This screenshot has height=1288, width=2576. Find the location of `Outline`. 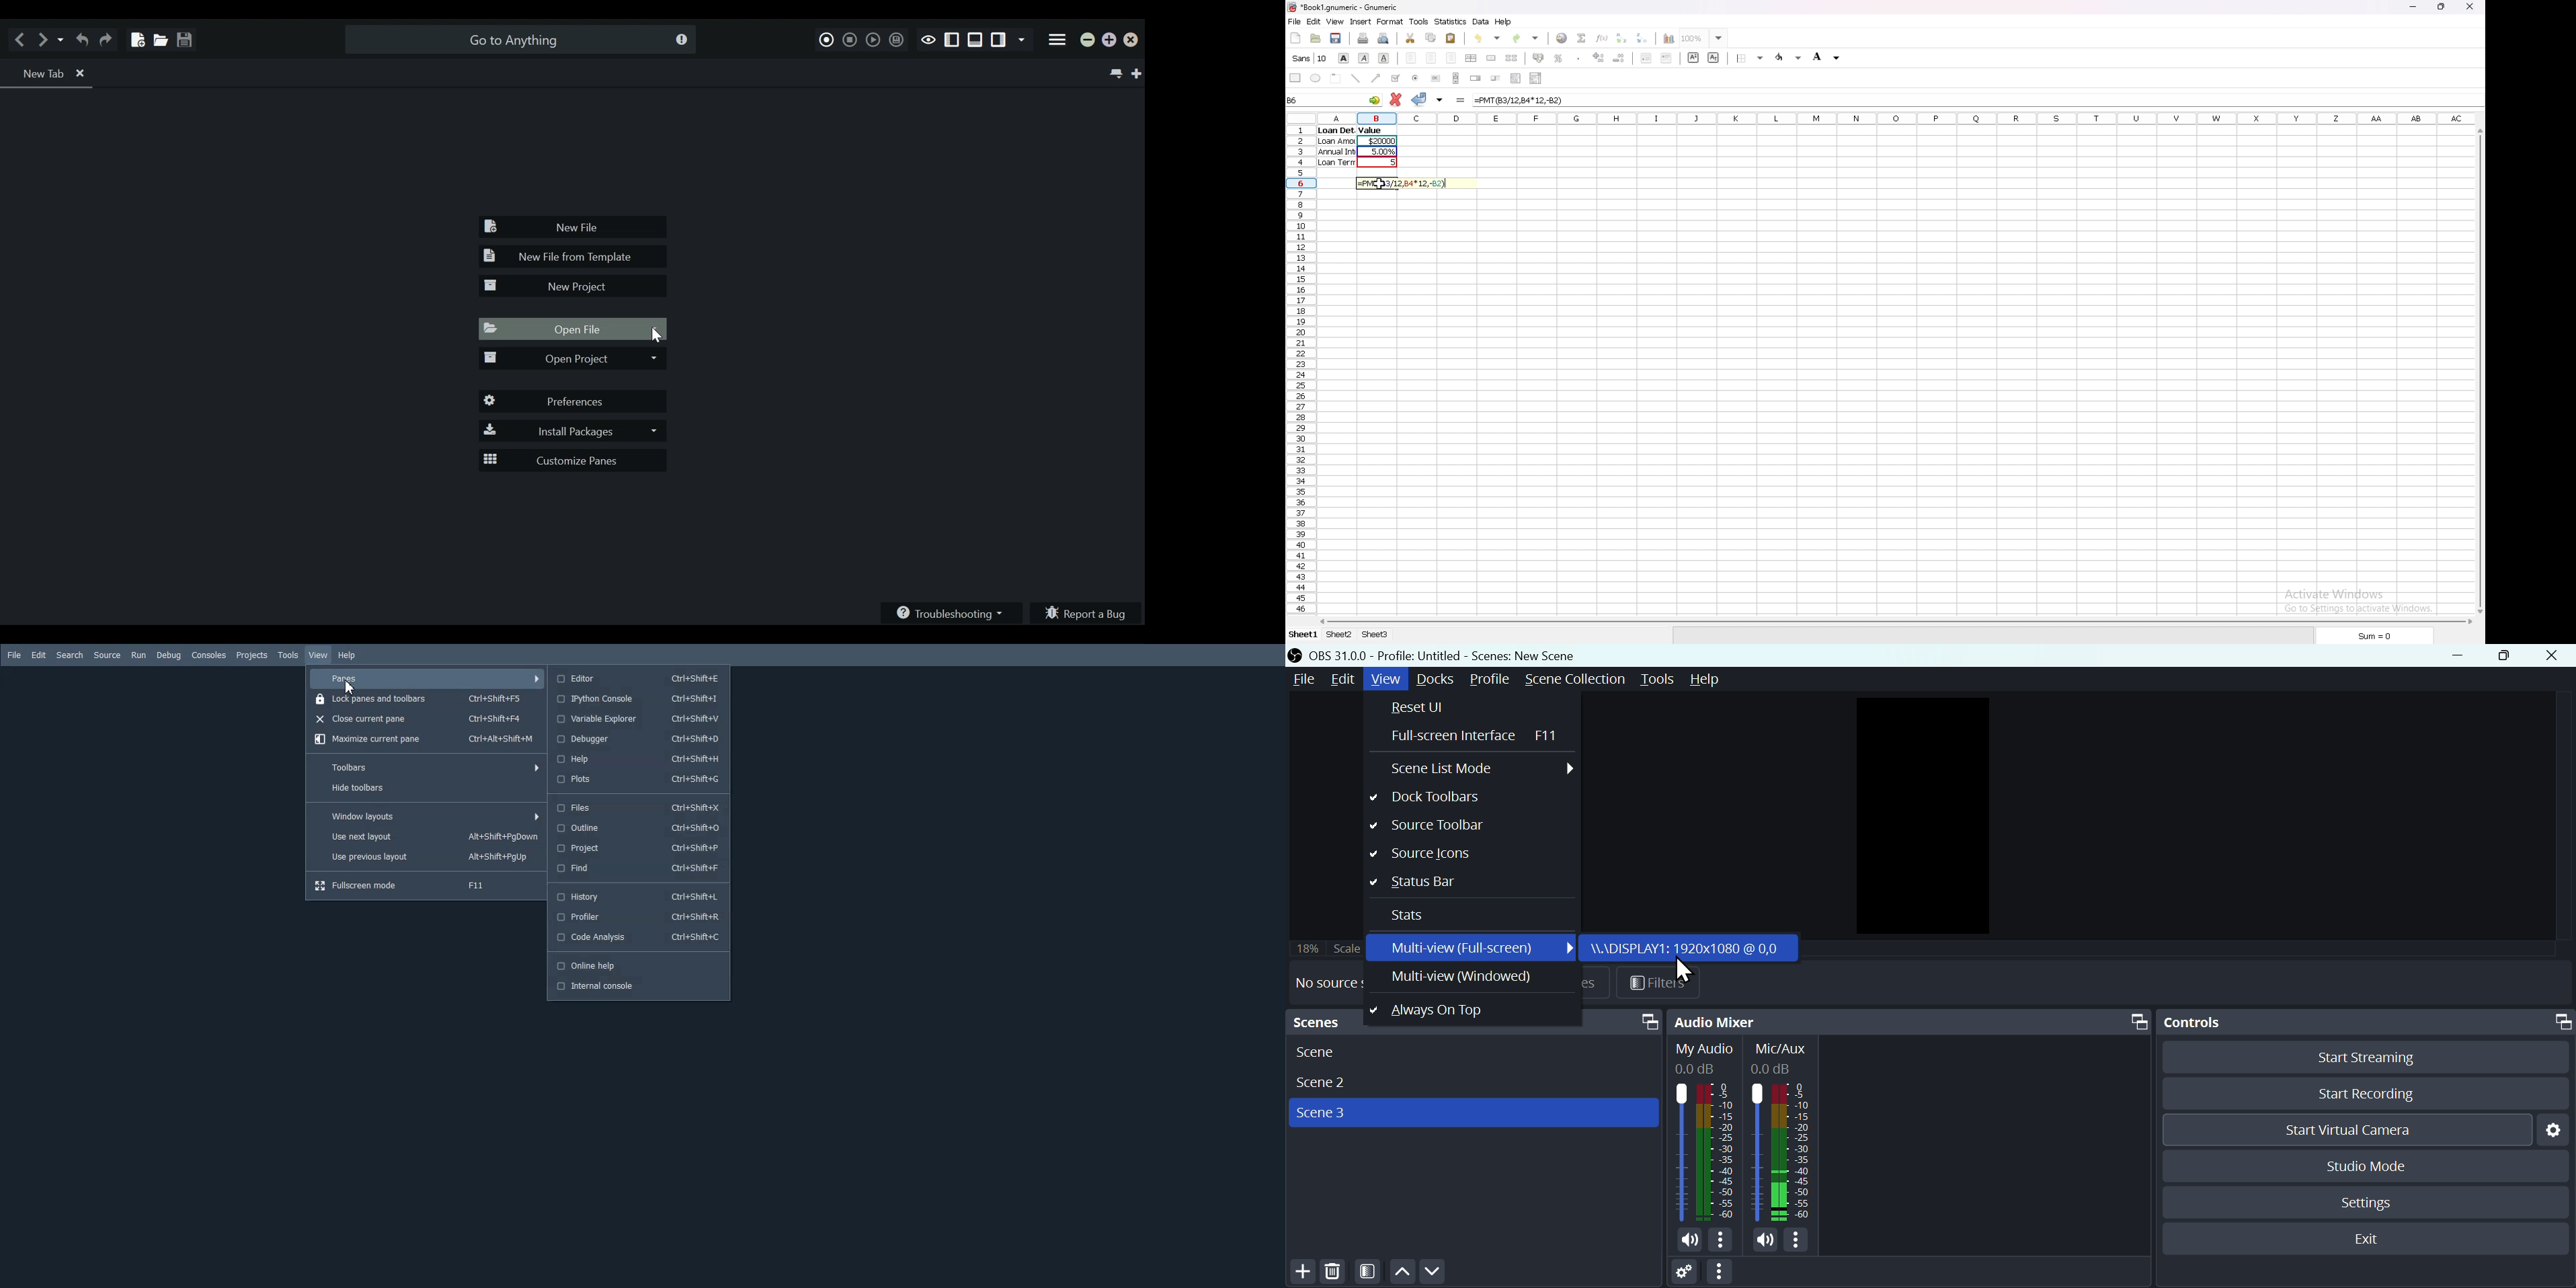

Outline is located at coordinates (637, 827).